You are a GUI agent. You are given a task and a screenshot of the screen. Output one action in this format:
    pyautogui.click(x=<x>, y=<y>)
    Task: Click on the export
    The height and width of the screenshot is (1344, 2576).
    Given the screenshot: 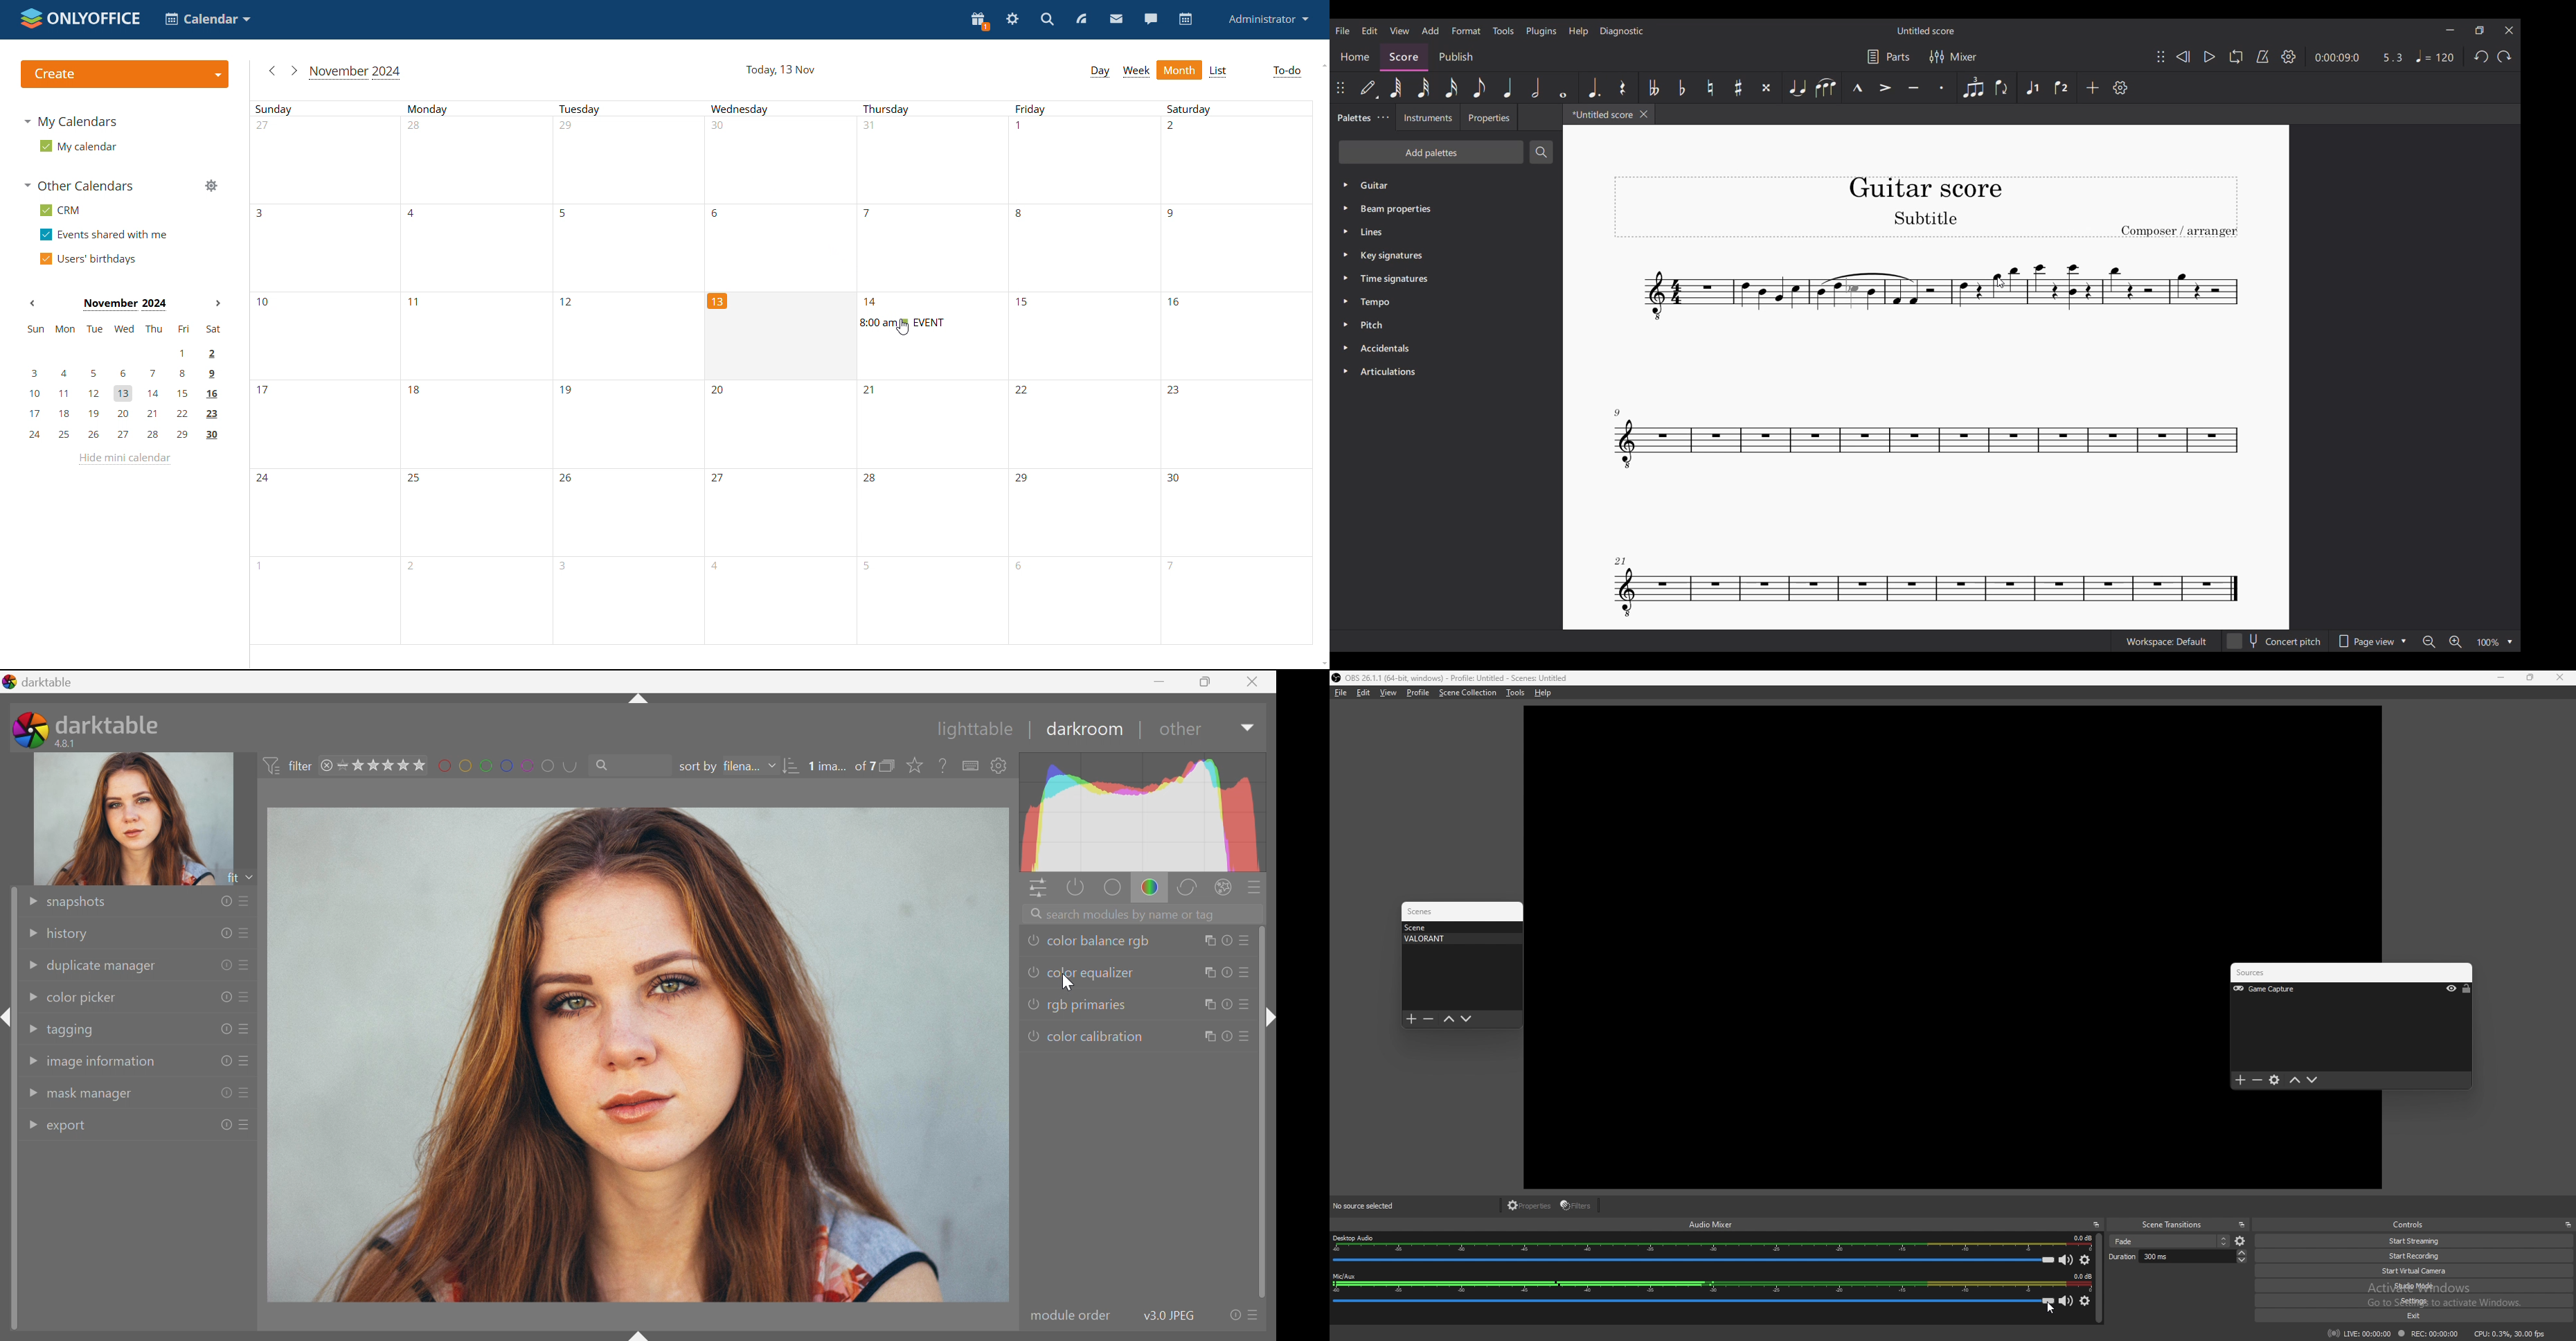 What is the action you would take?
    pyautogui.click(x=72, y=1127)
    